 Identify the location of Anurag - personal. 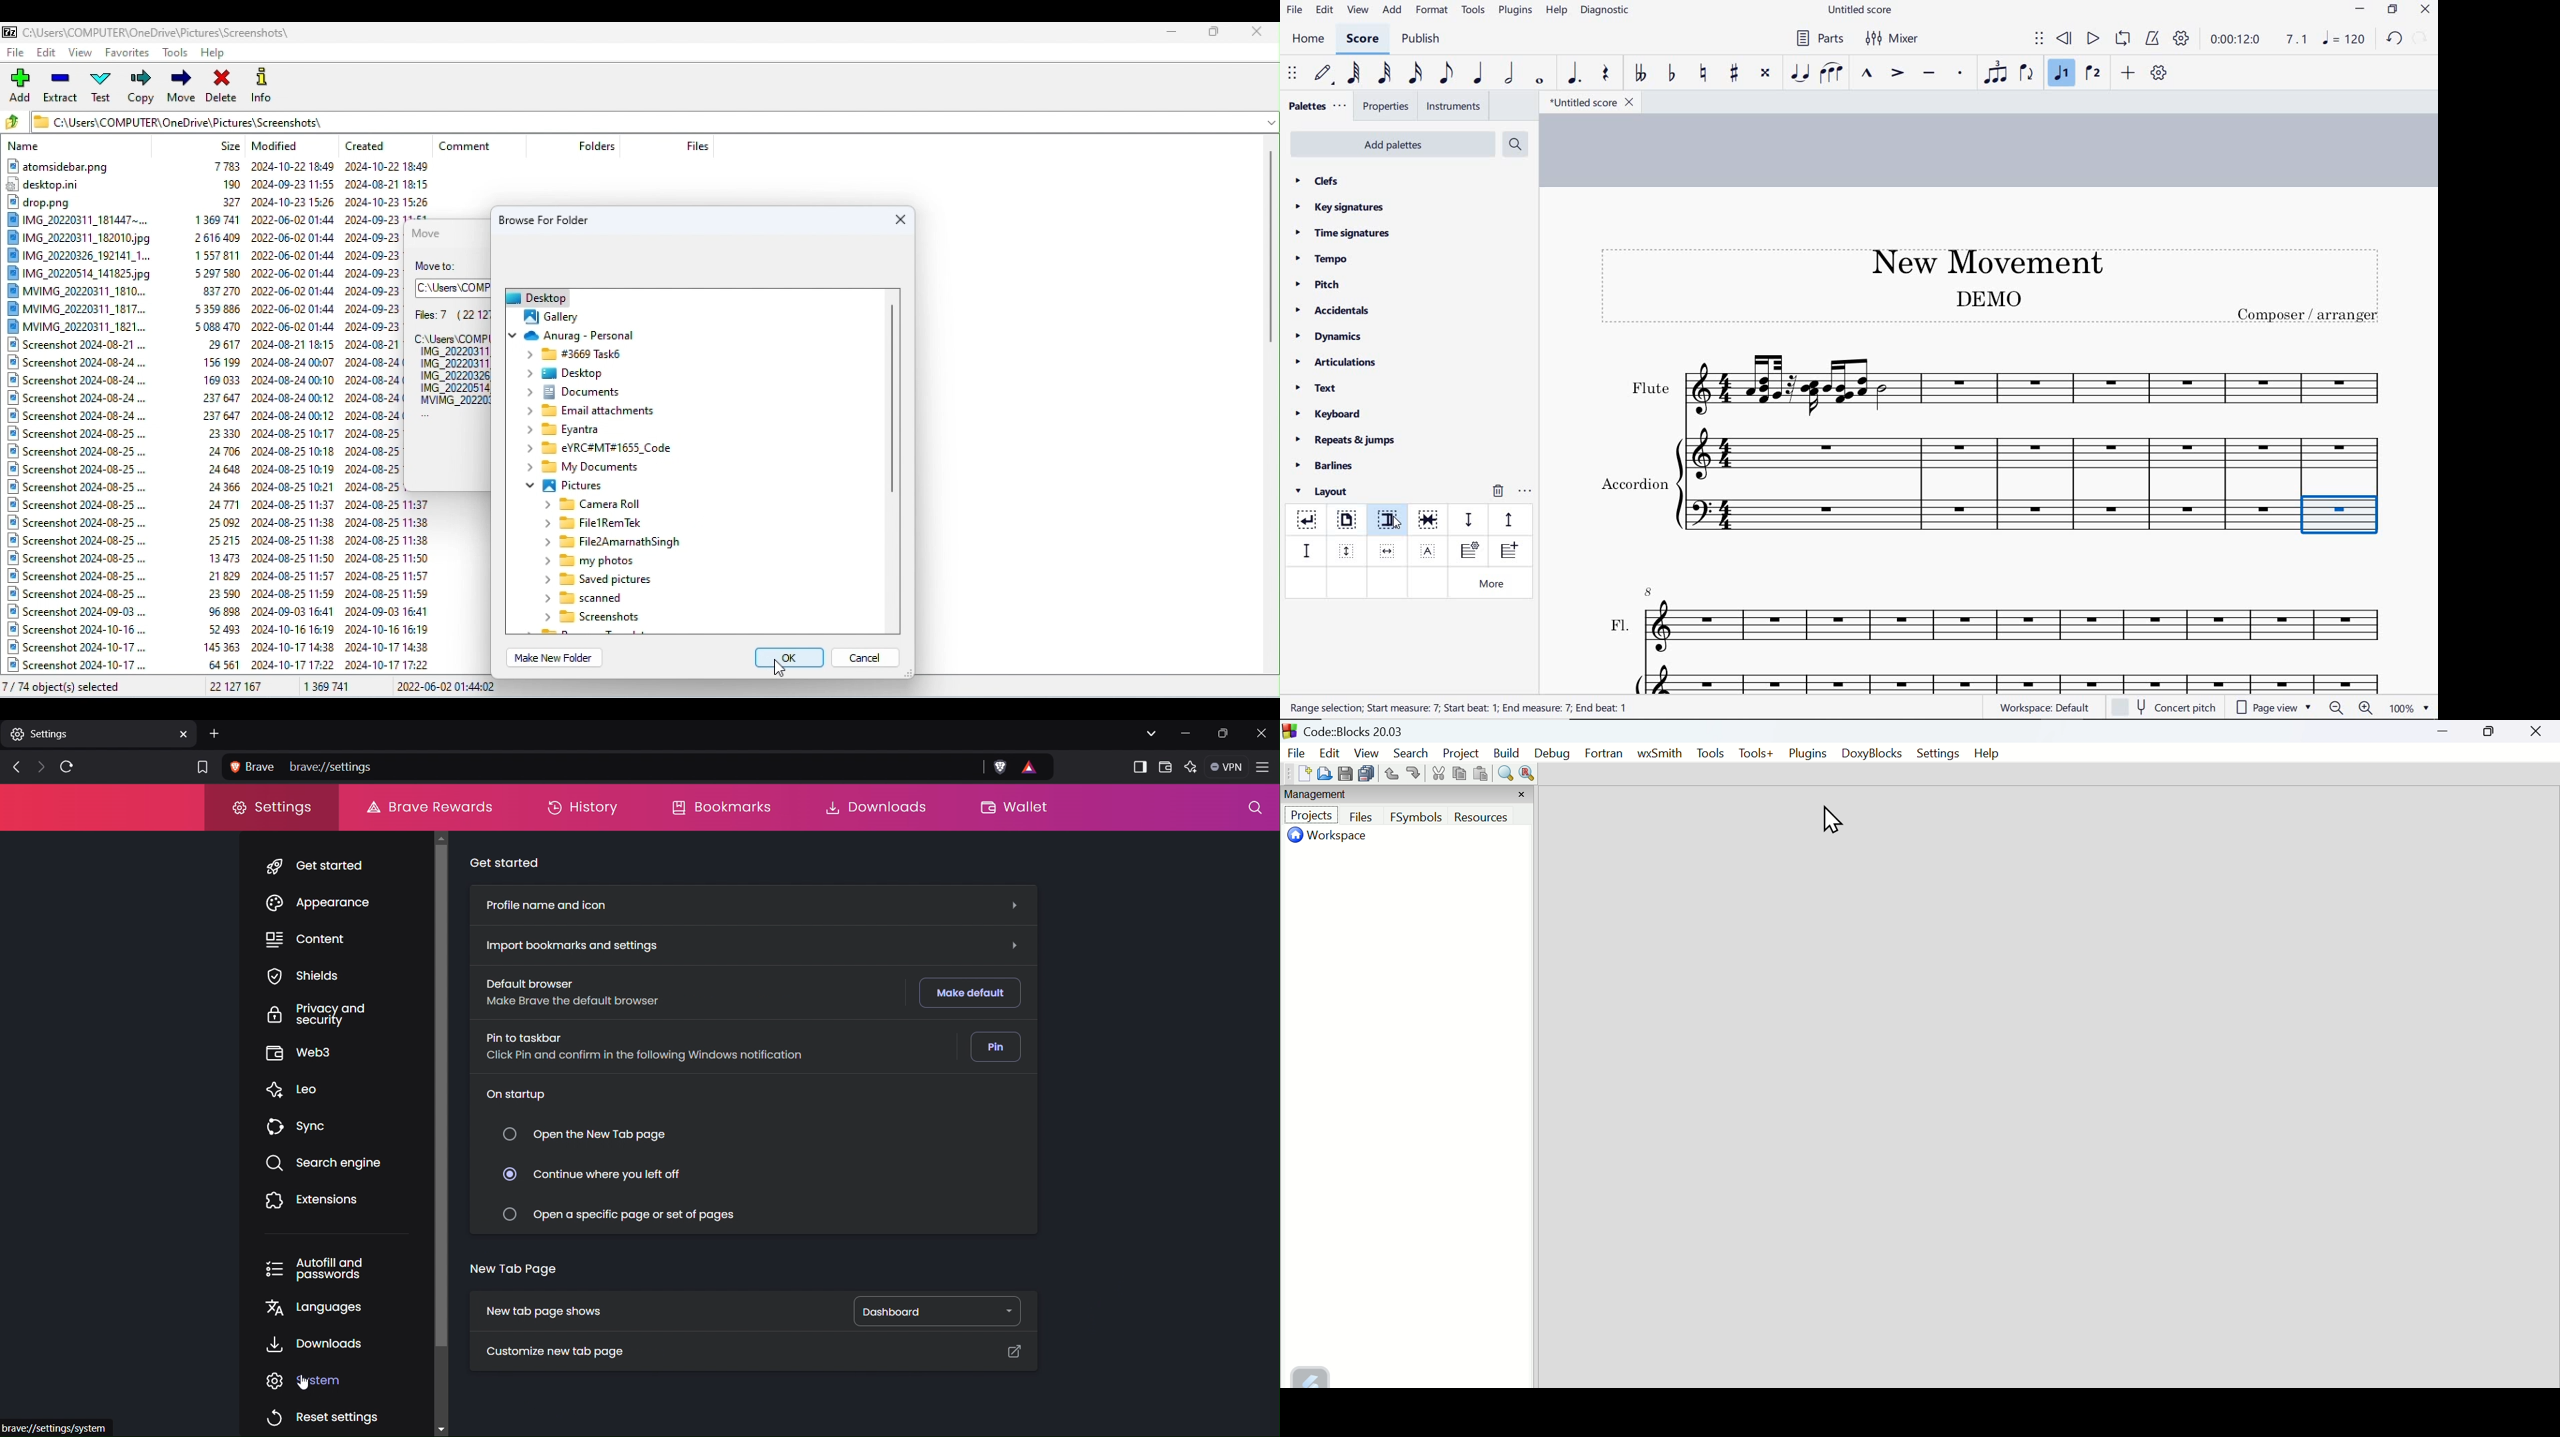
(583, 335).